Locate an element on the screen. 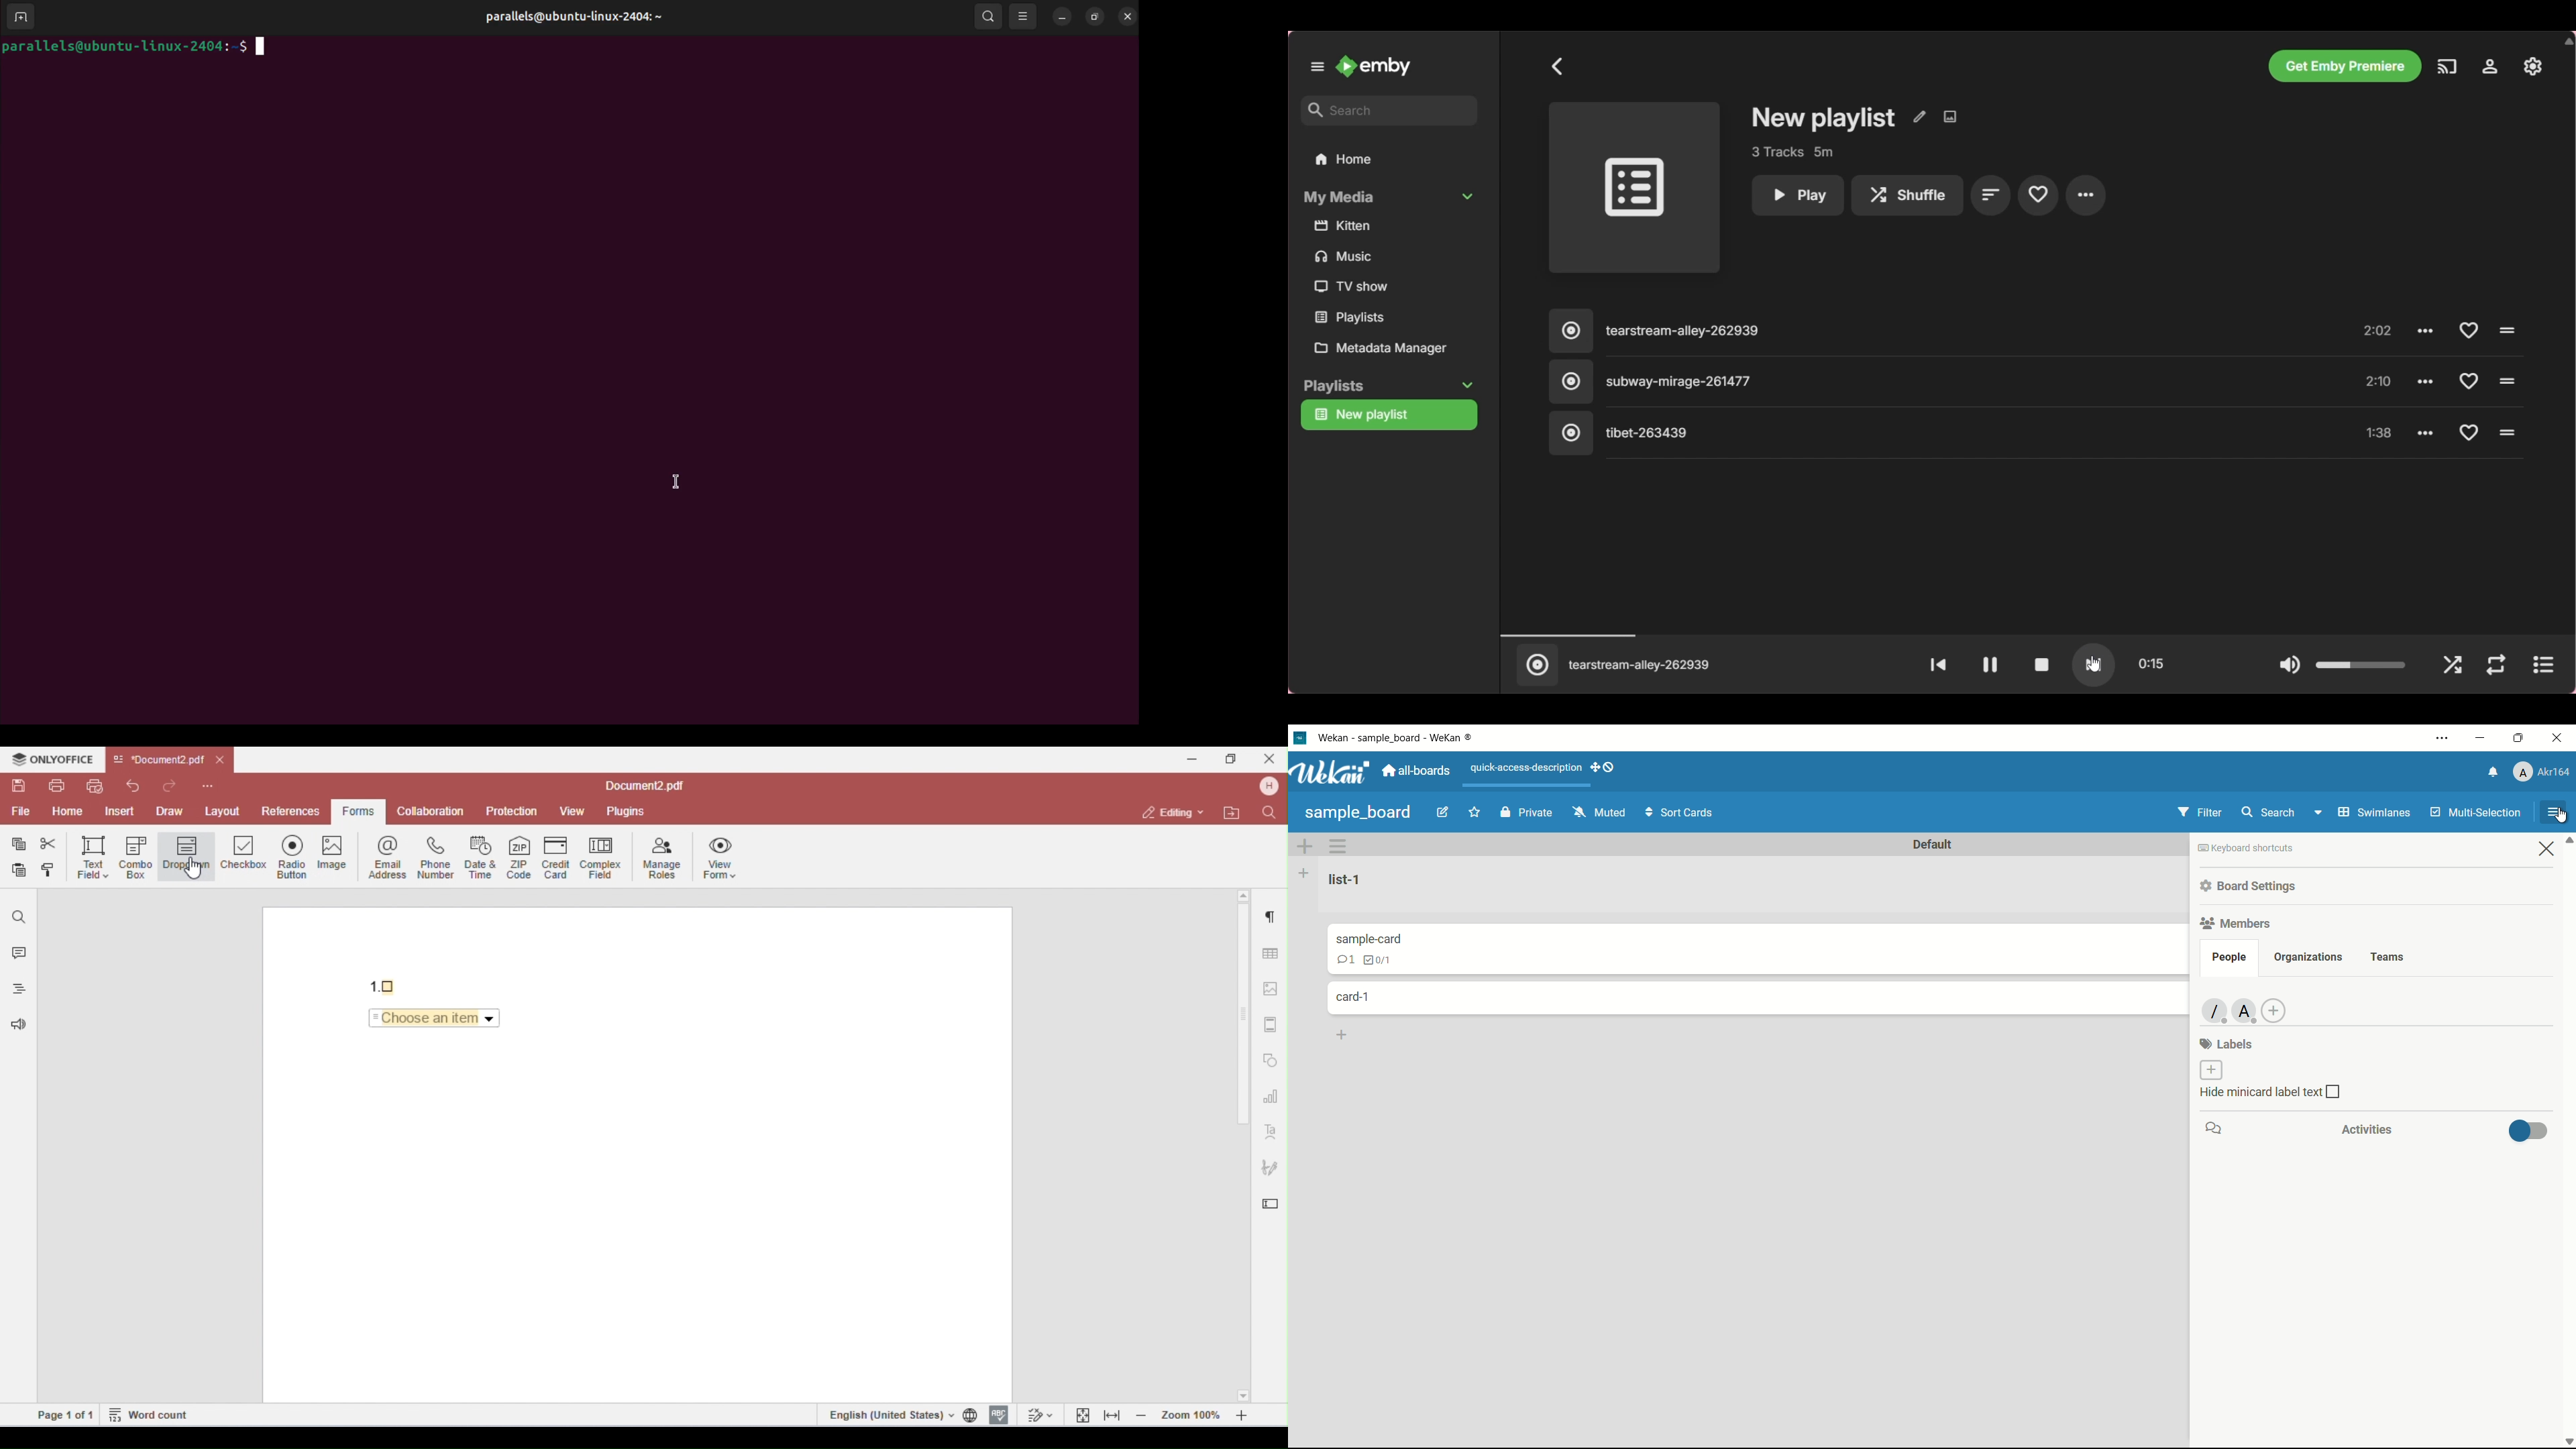 The height and width of the screenshot is (1456, 2576). keyboard shortcuts is located at coordinates (2243, 847).